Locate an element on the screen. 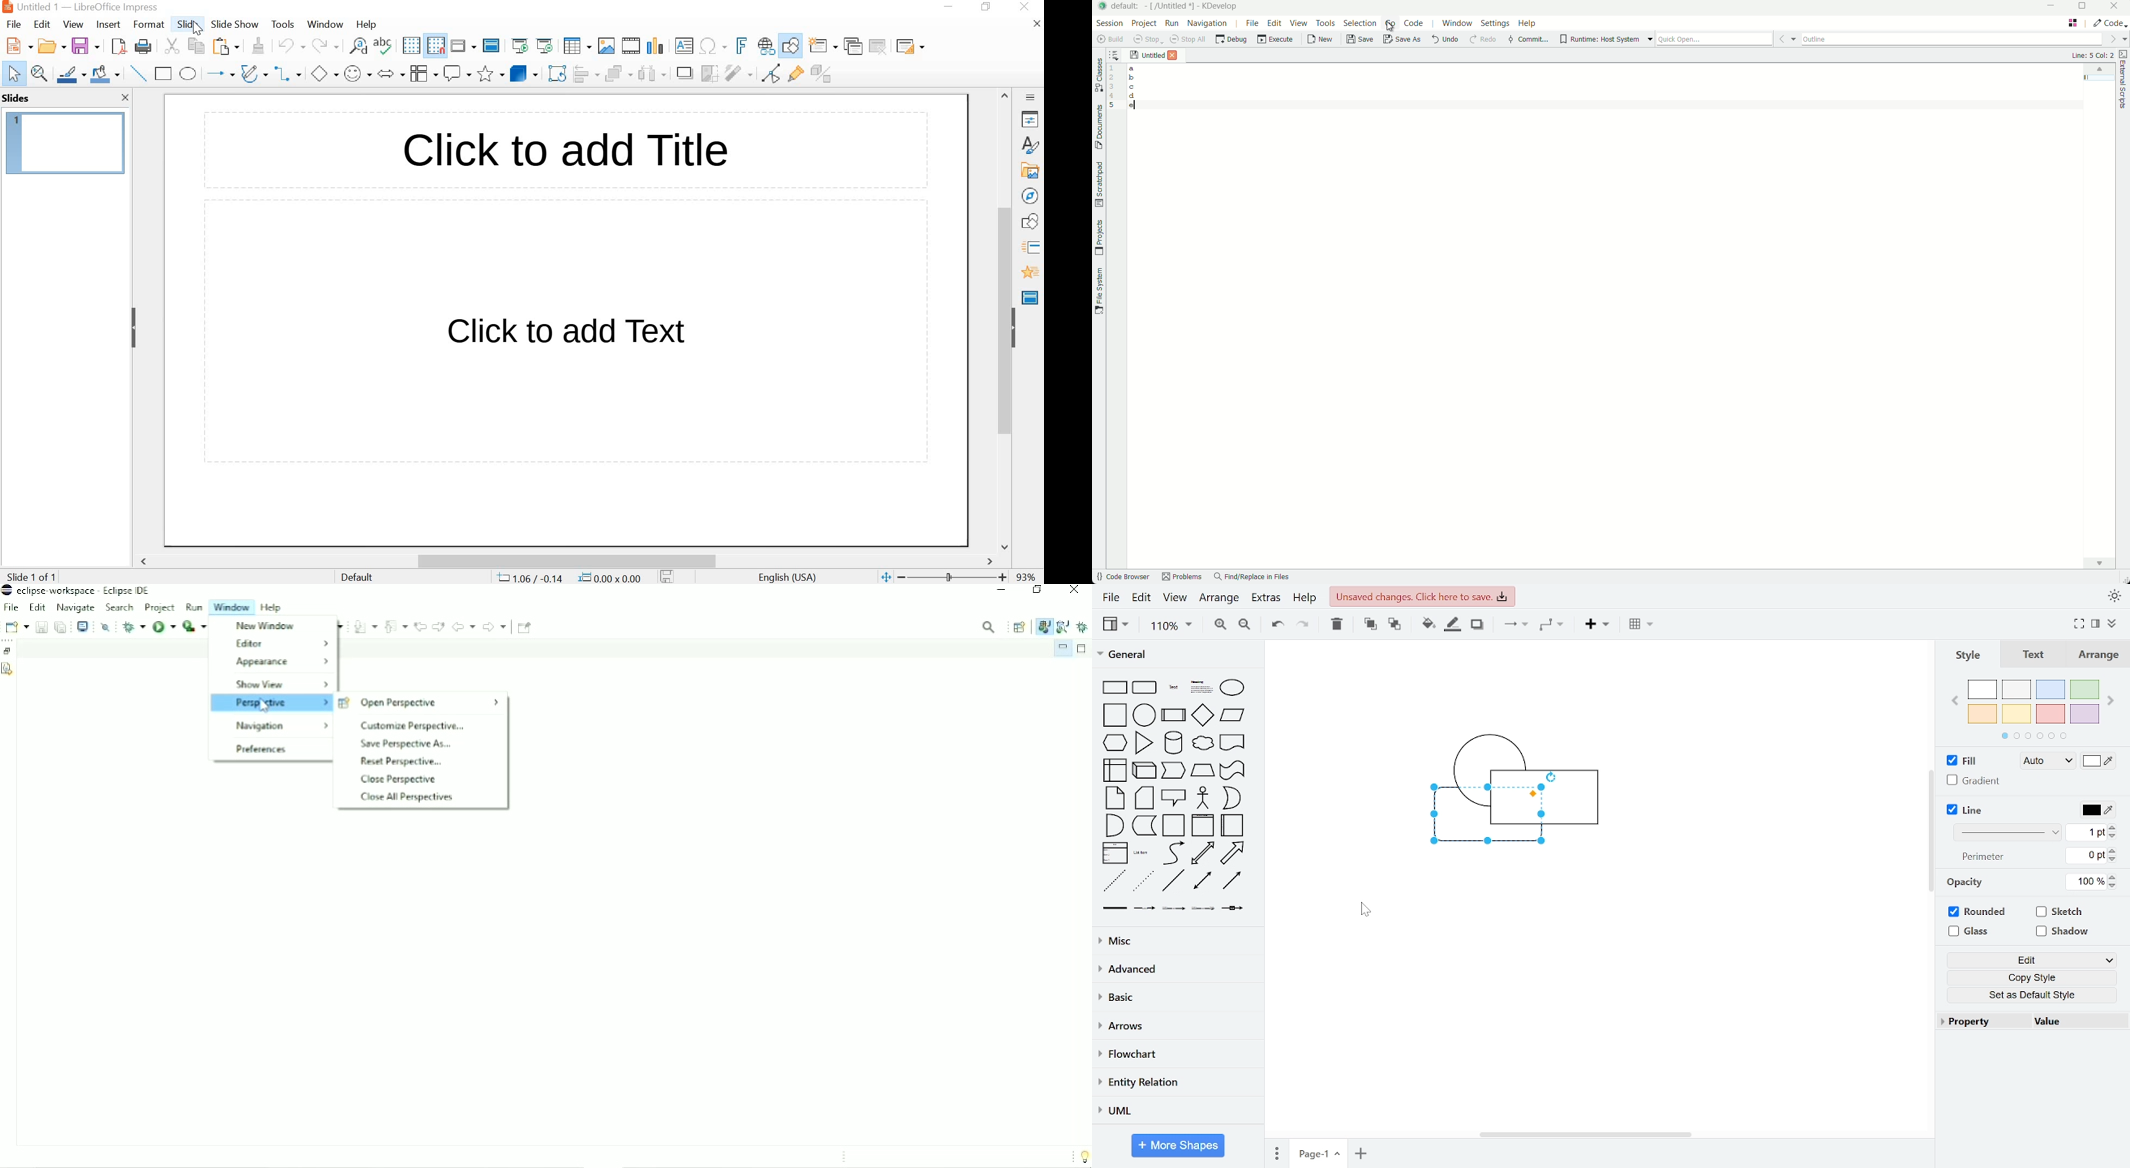 The height and width of the screenshot is (1176, 2156). HIDE is located at coordinates (1015, 326).